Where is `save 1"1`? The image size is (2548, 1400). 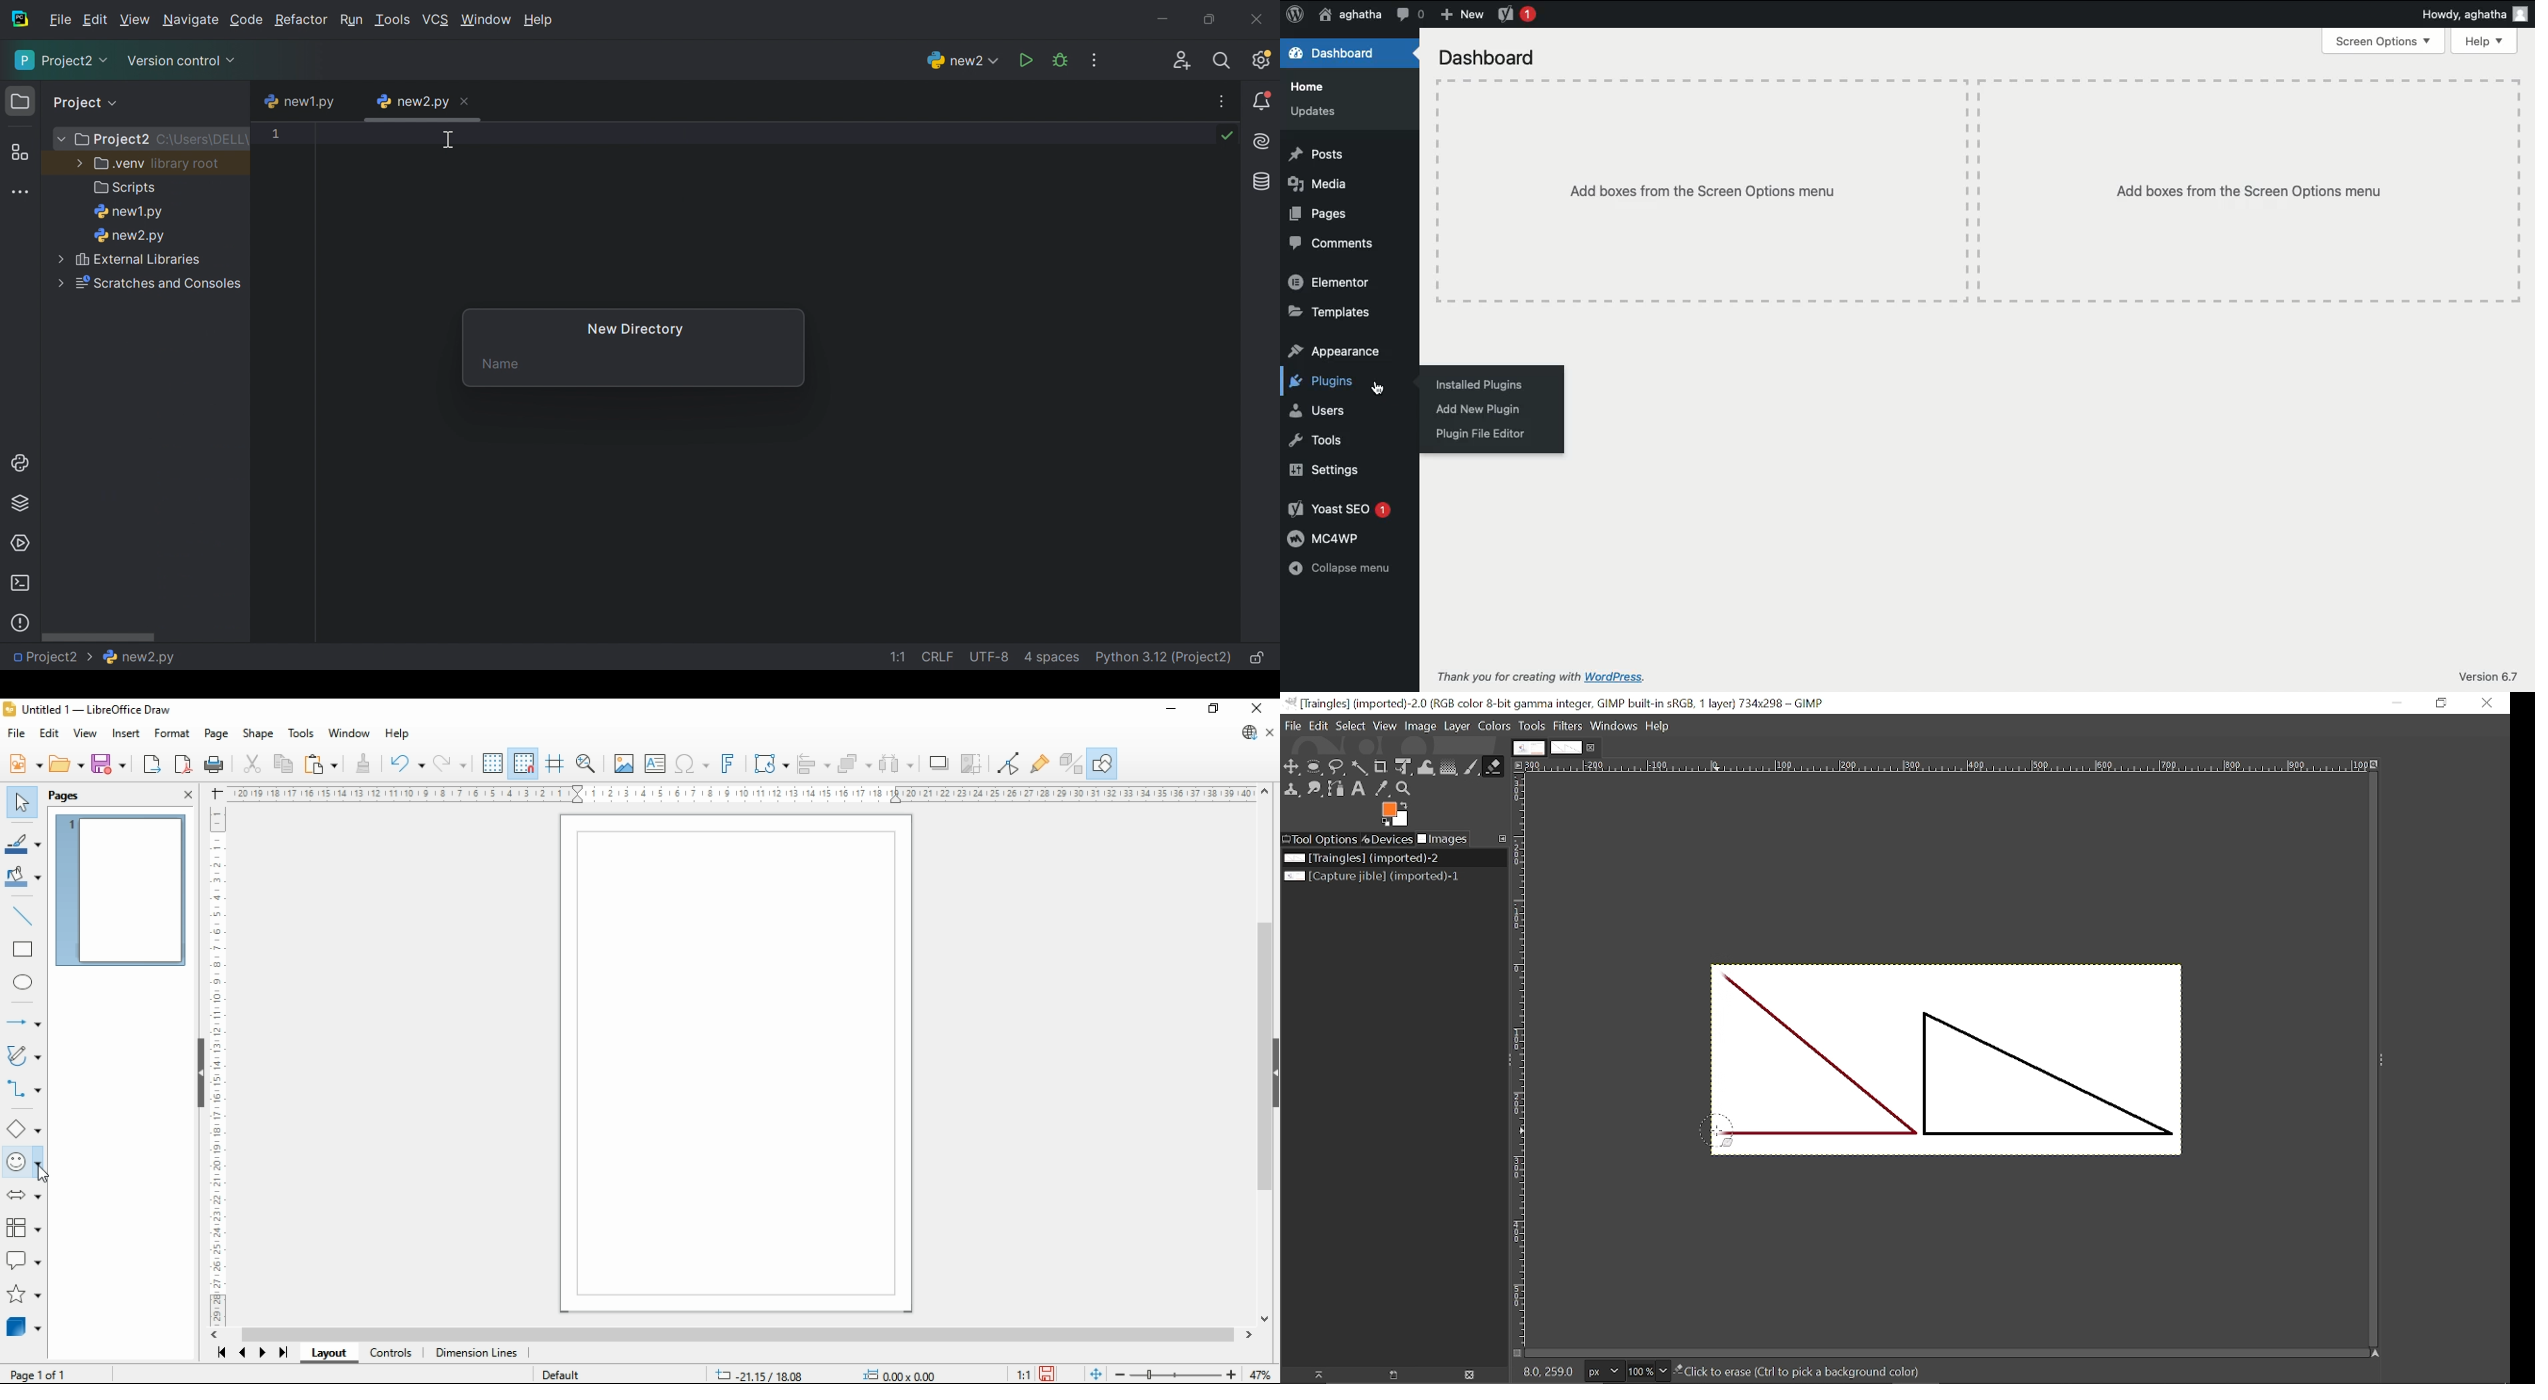 save 1"1 is located at coordinates (1032, 1369).